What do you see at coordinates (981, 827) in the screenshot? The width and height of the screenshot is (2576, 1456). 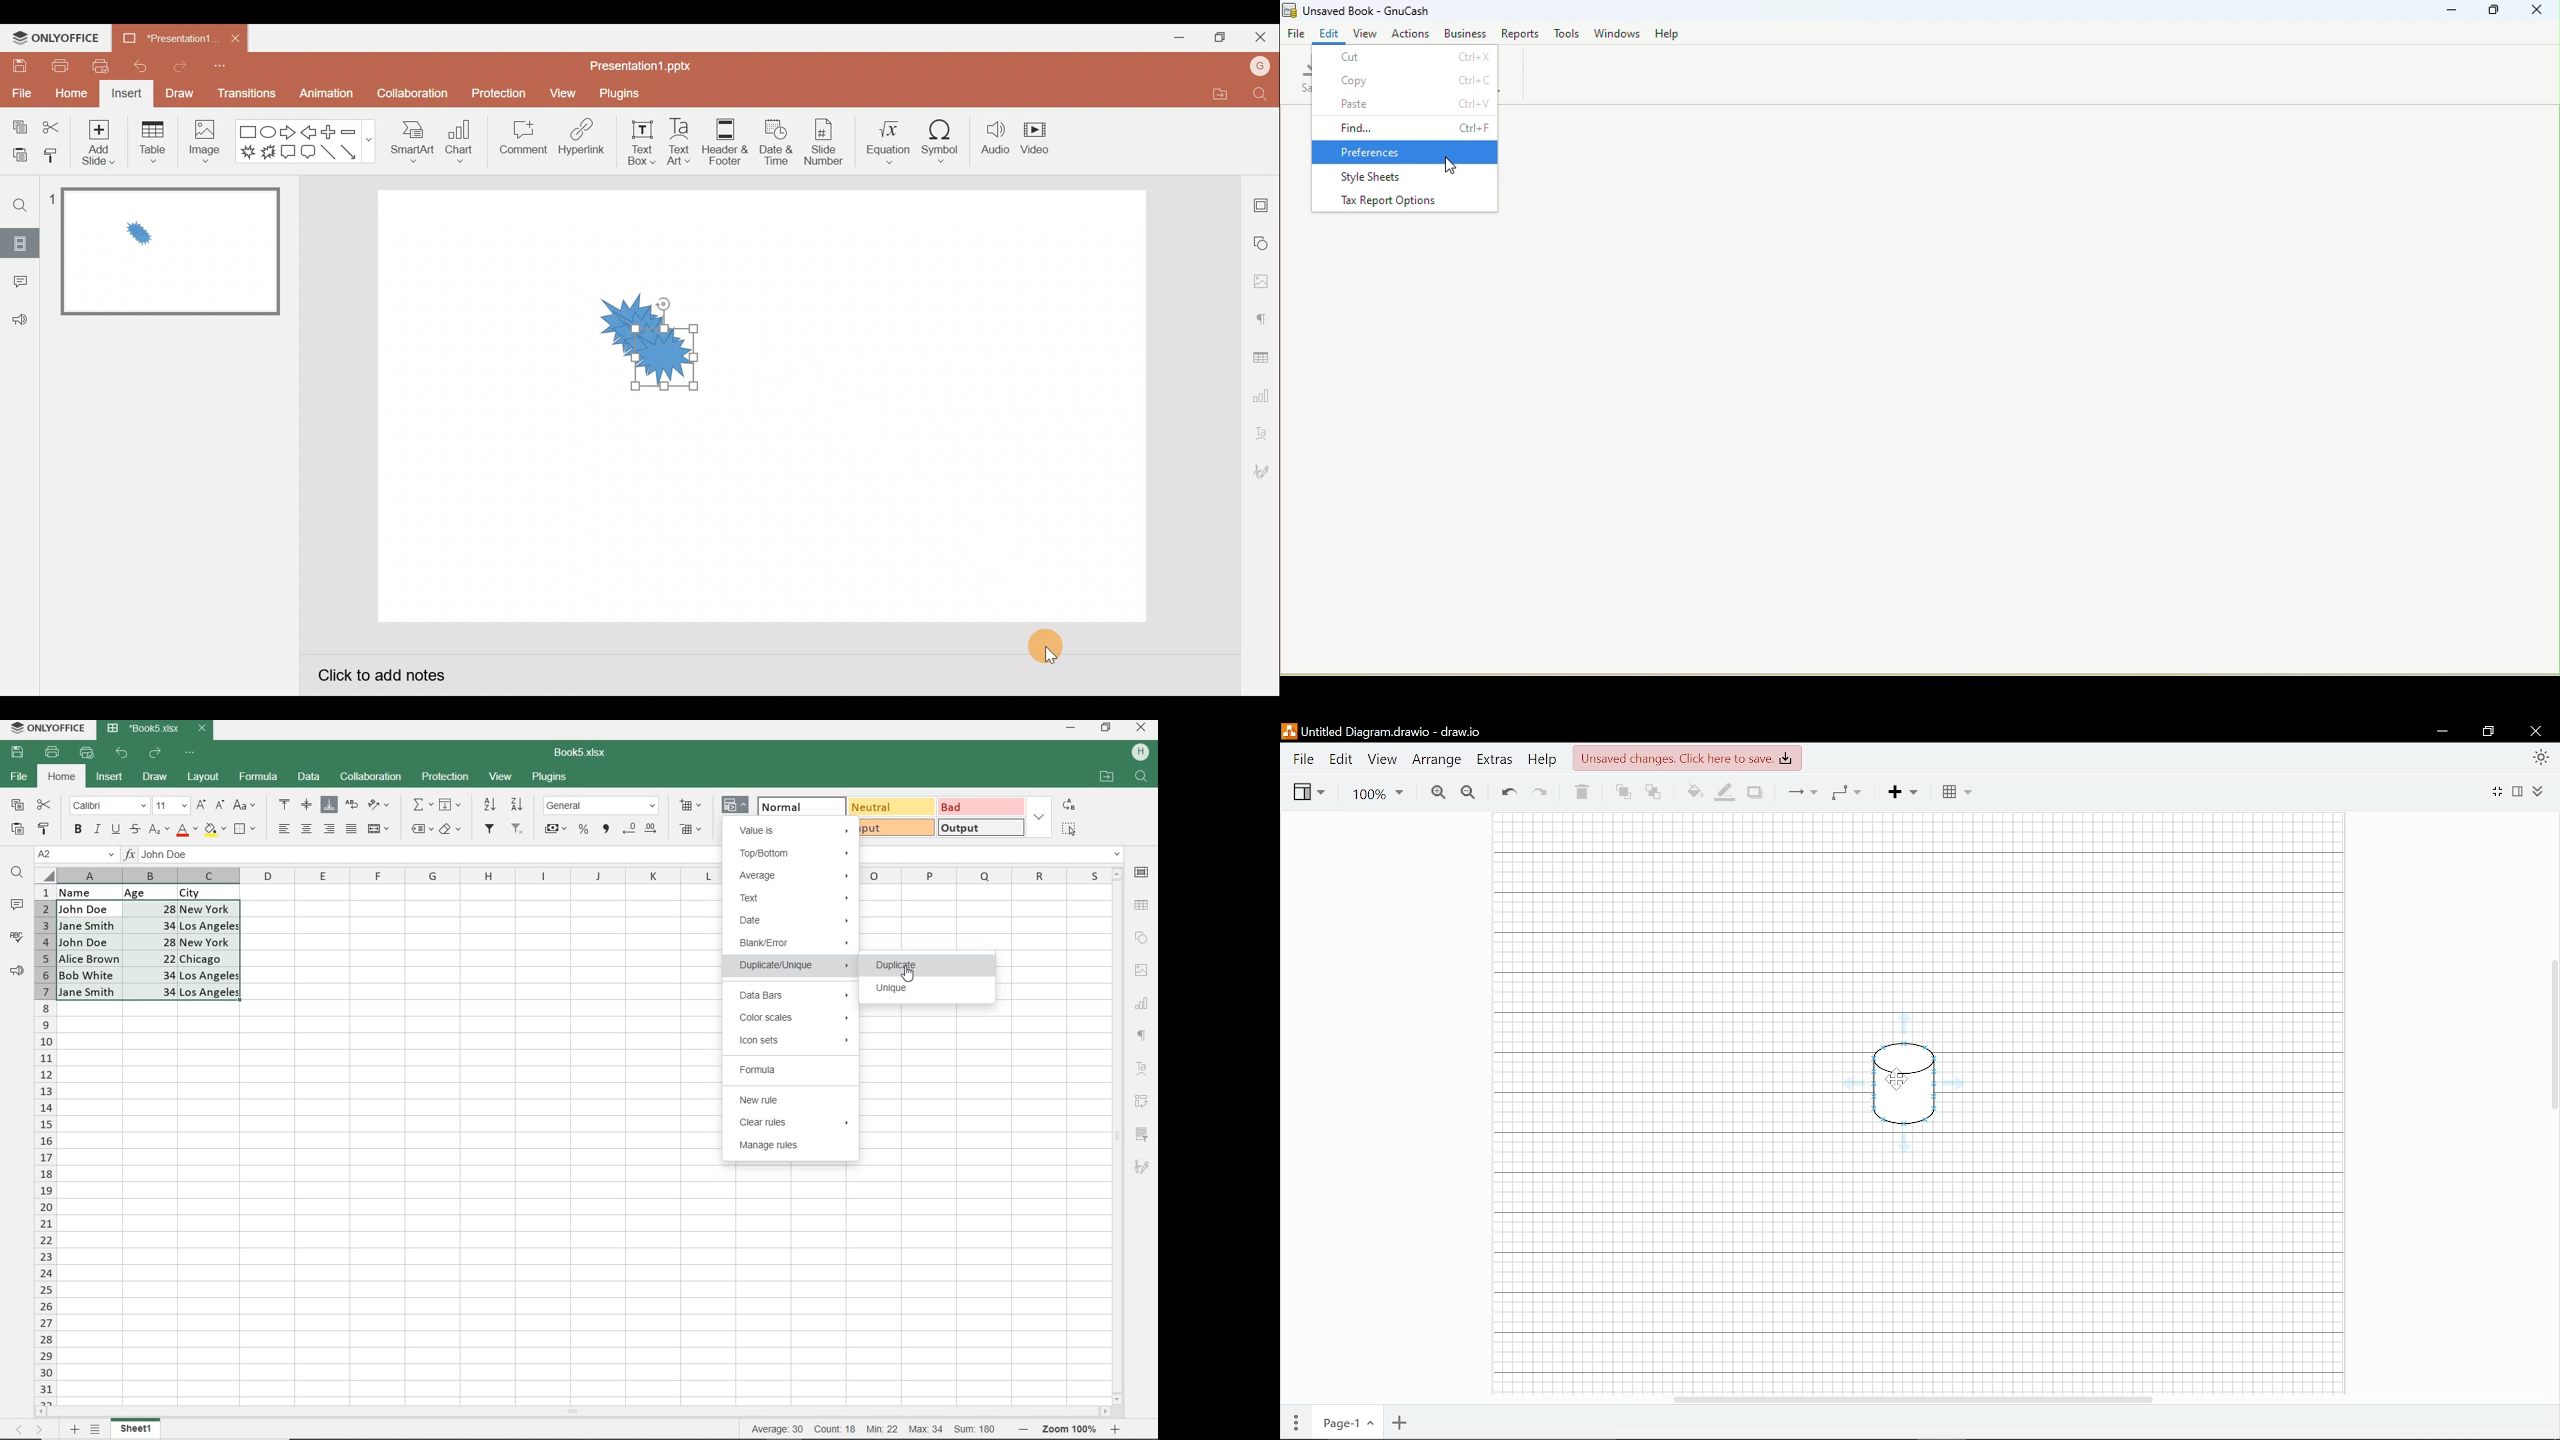 I see `OUTPUT` at bounding box center [981, 827].